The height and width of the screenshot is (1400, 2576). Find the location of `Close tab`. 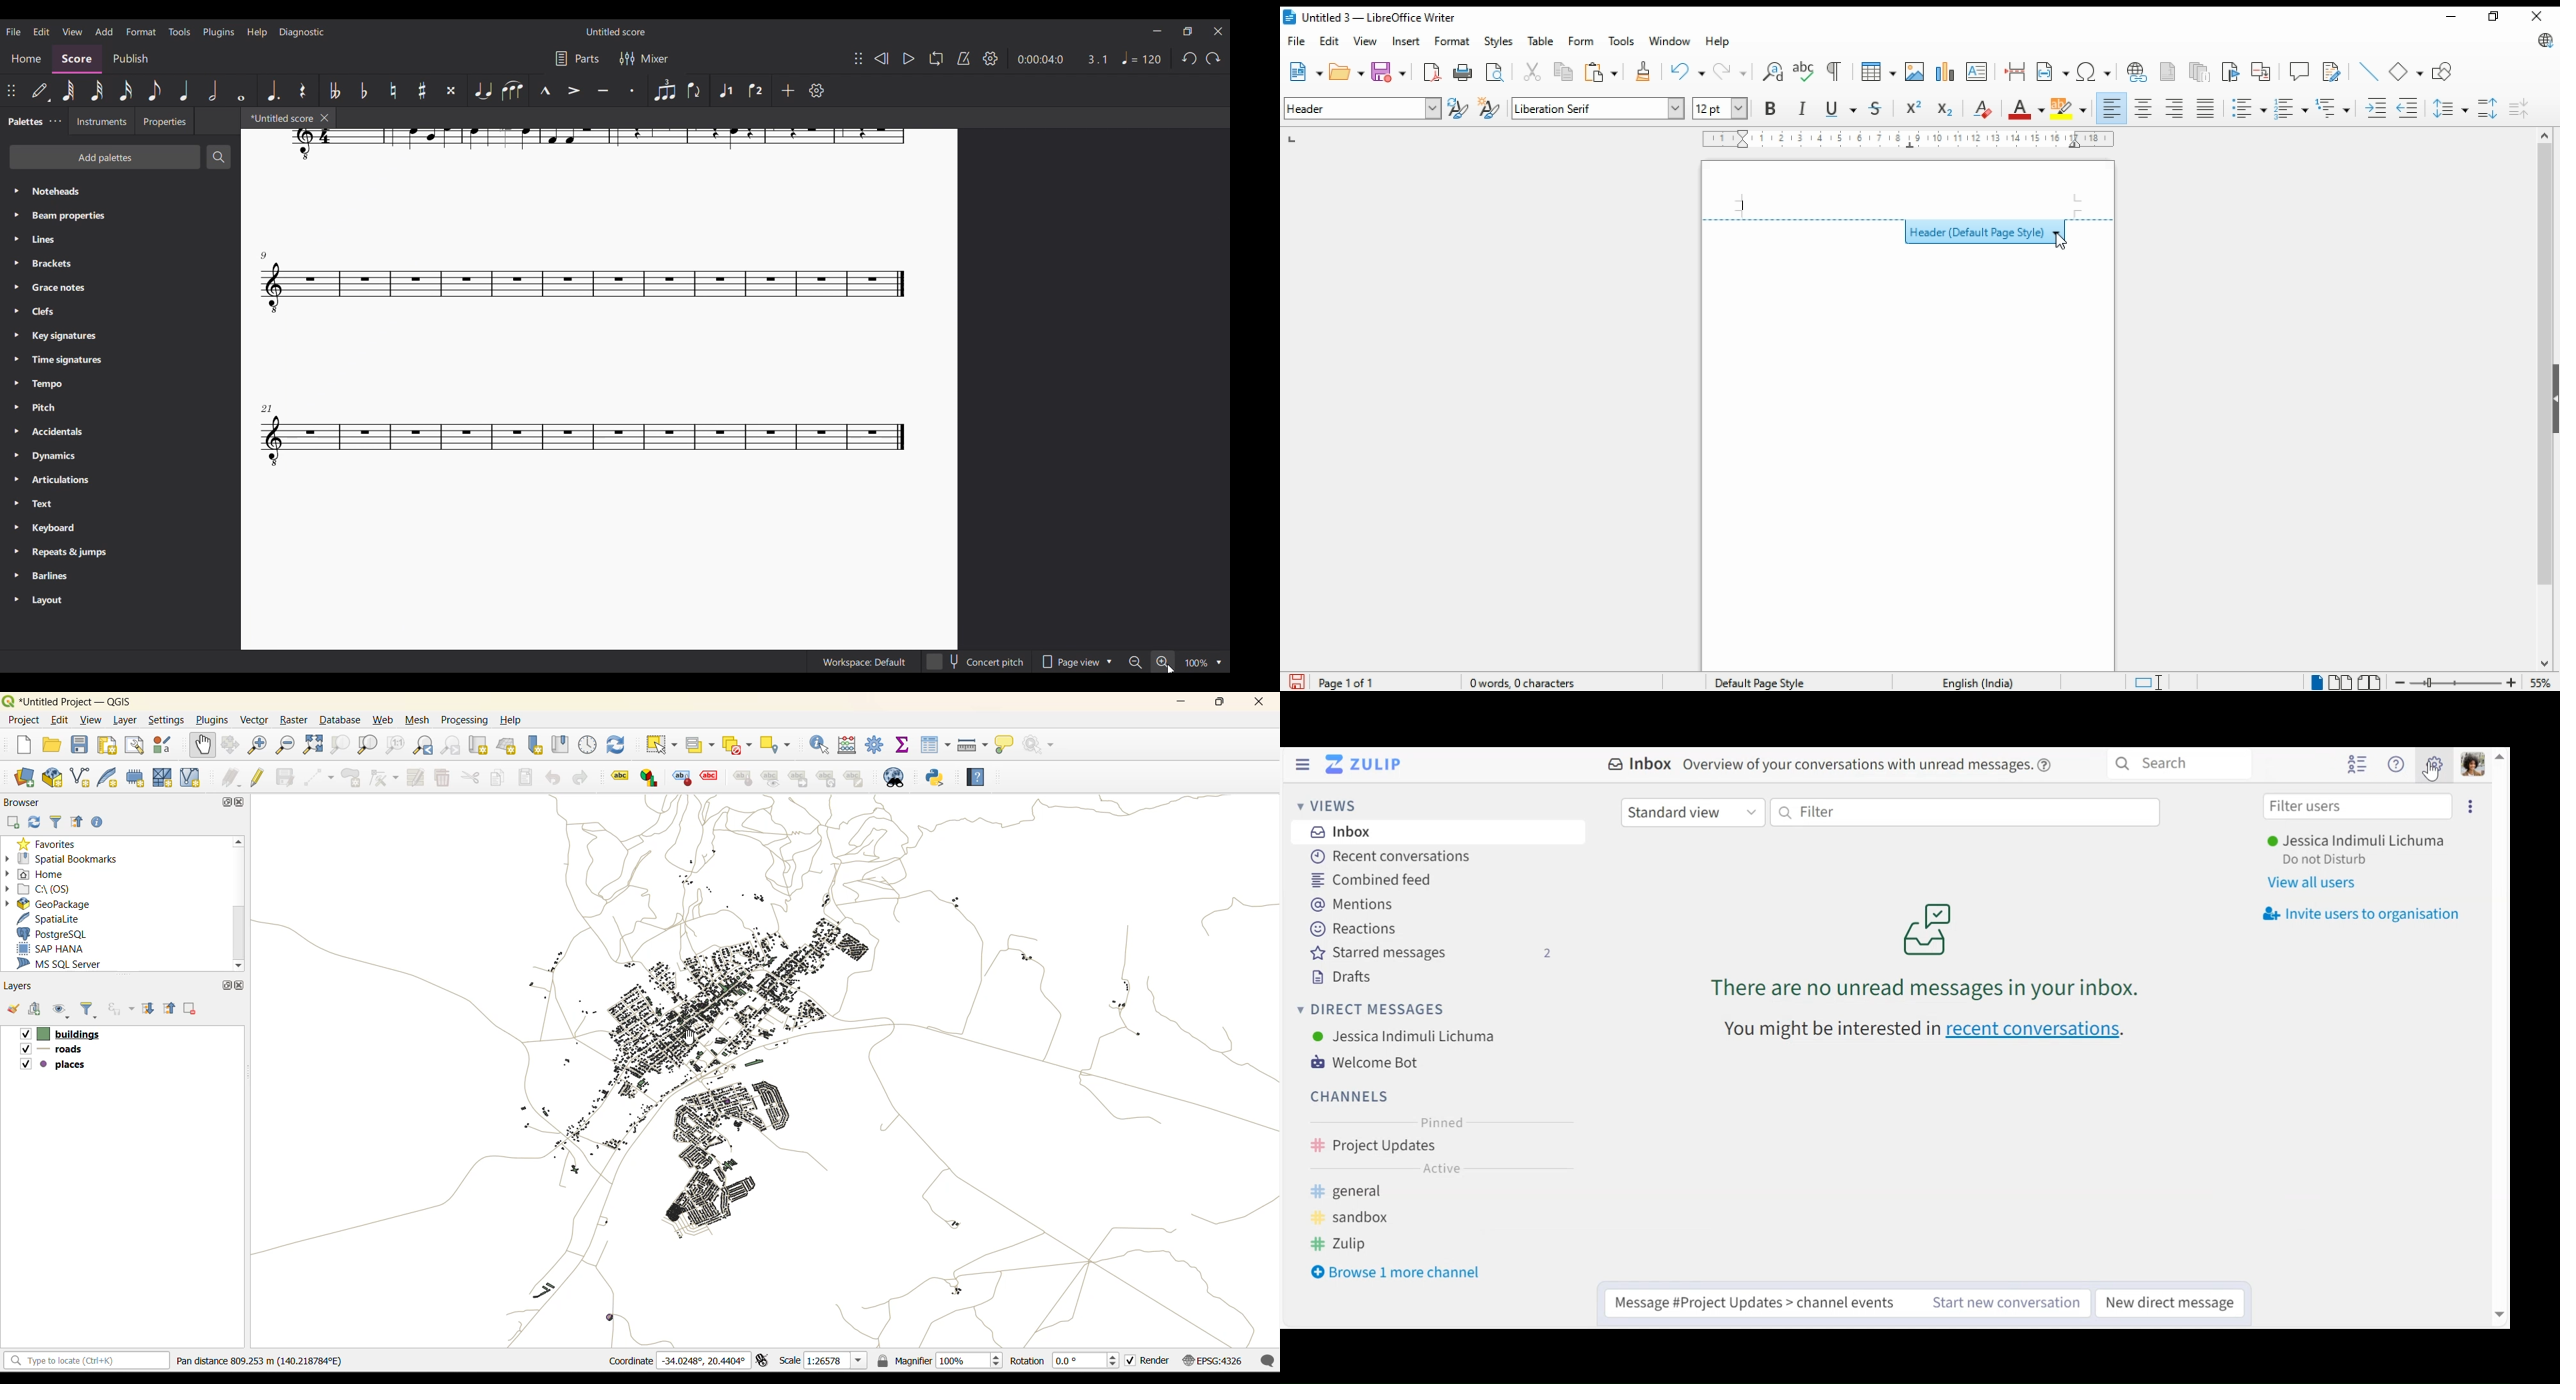

Close tab is located at coordinates (324, 118).